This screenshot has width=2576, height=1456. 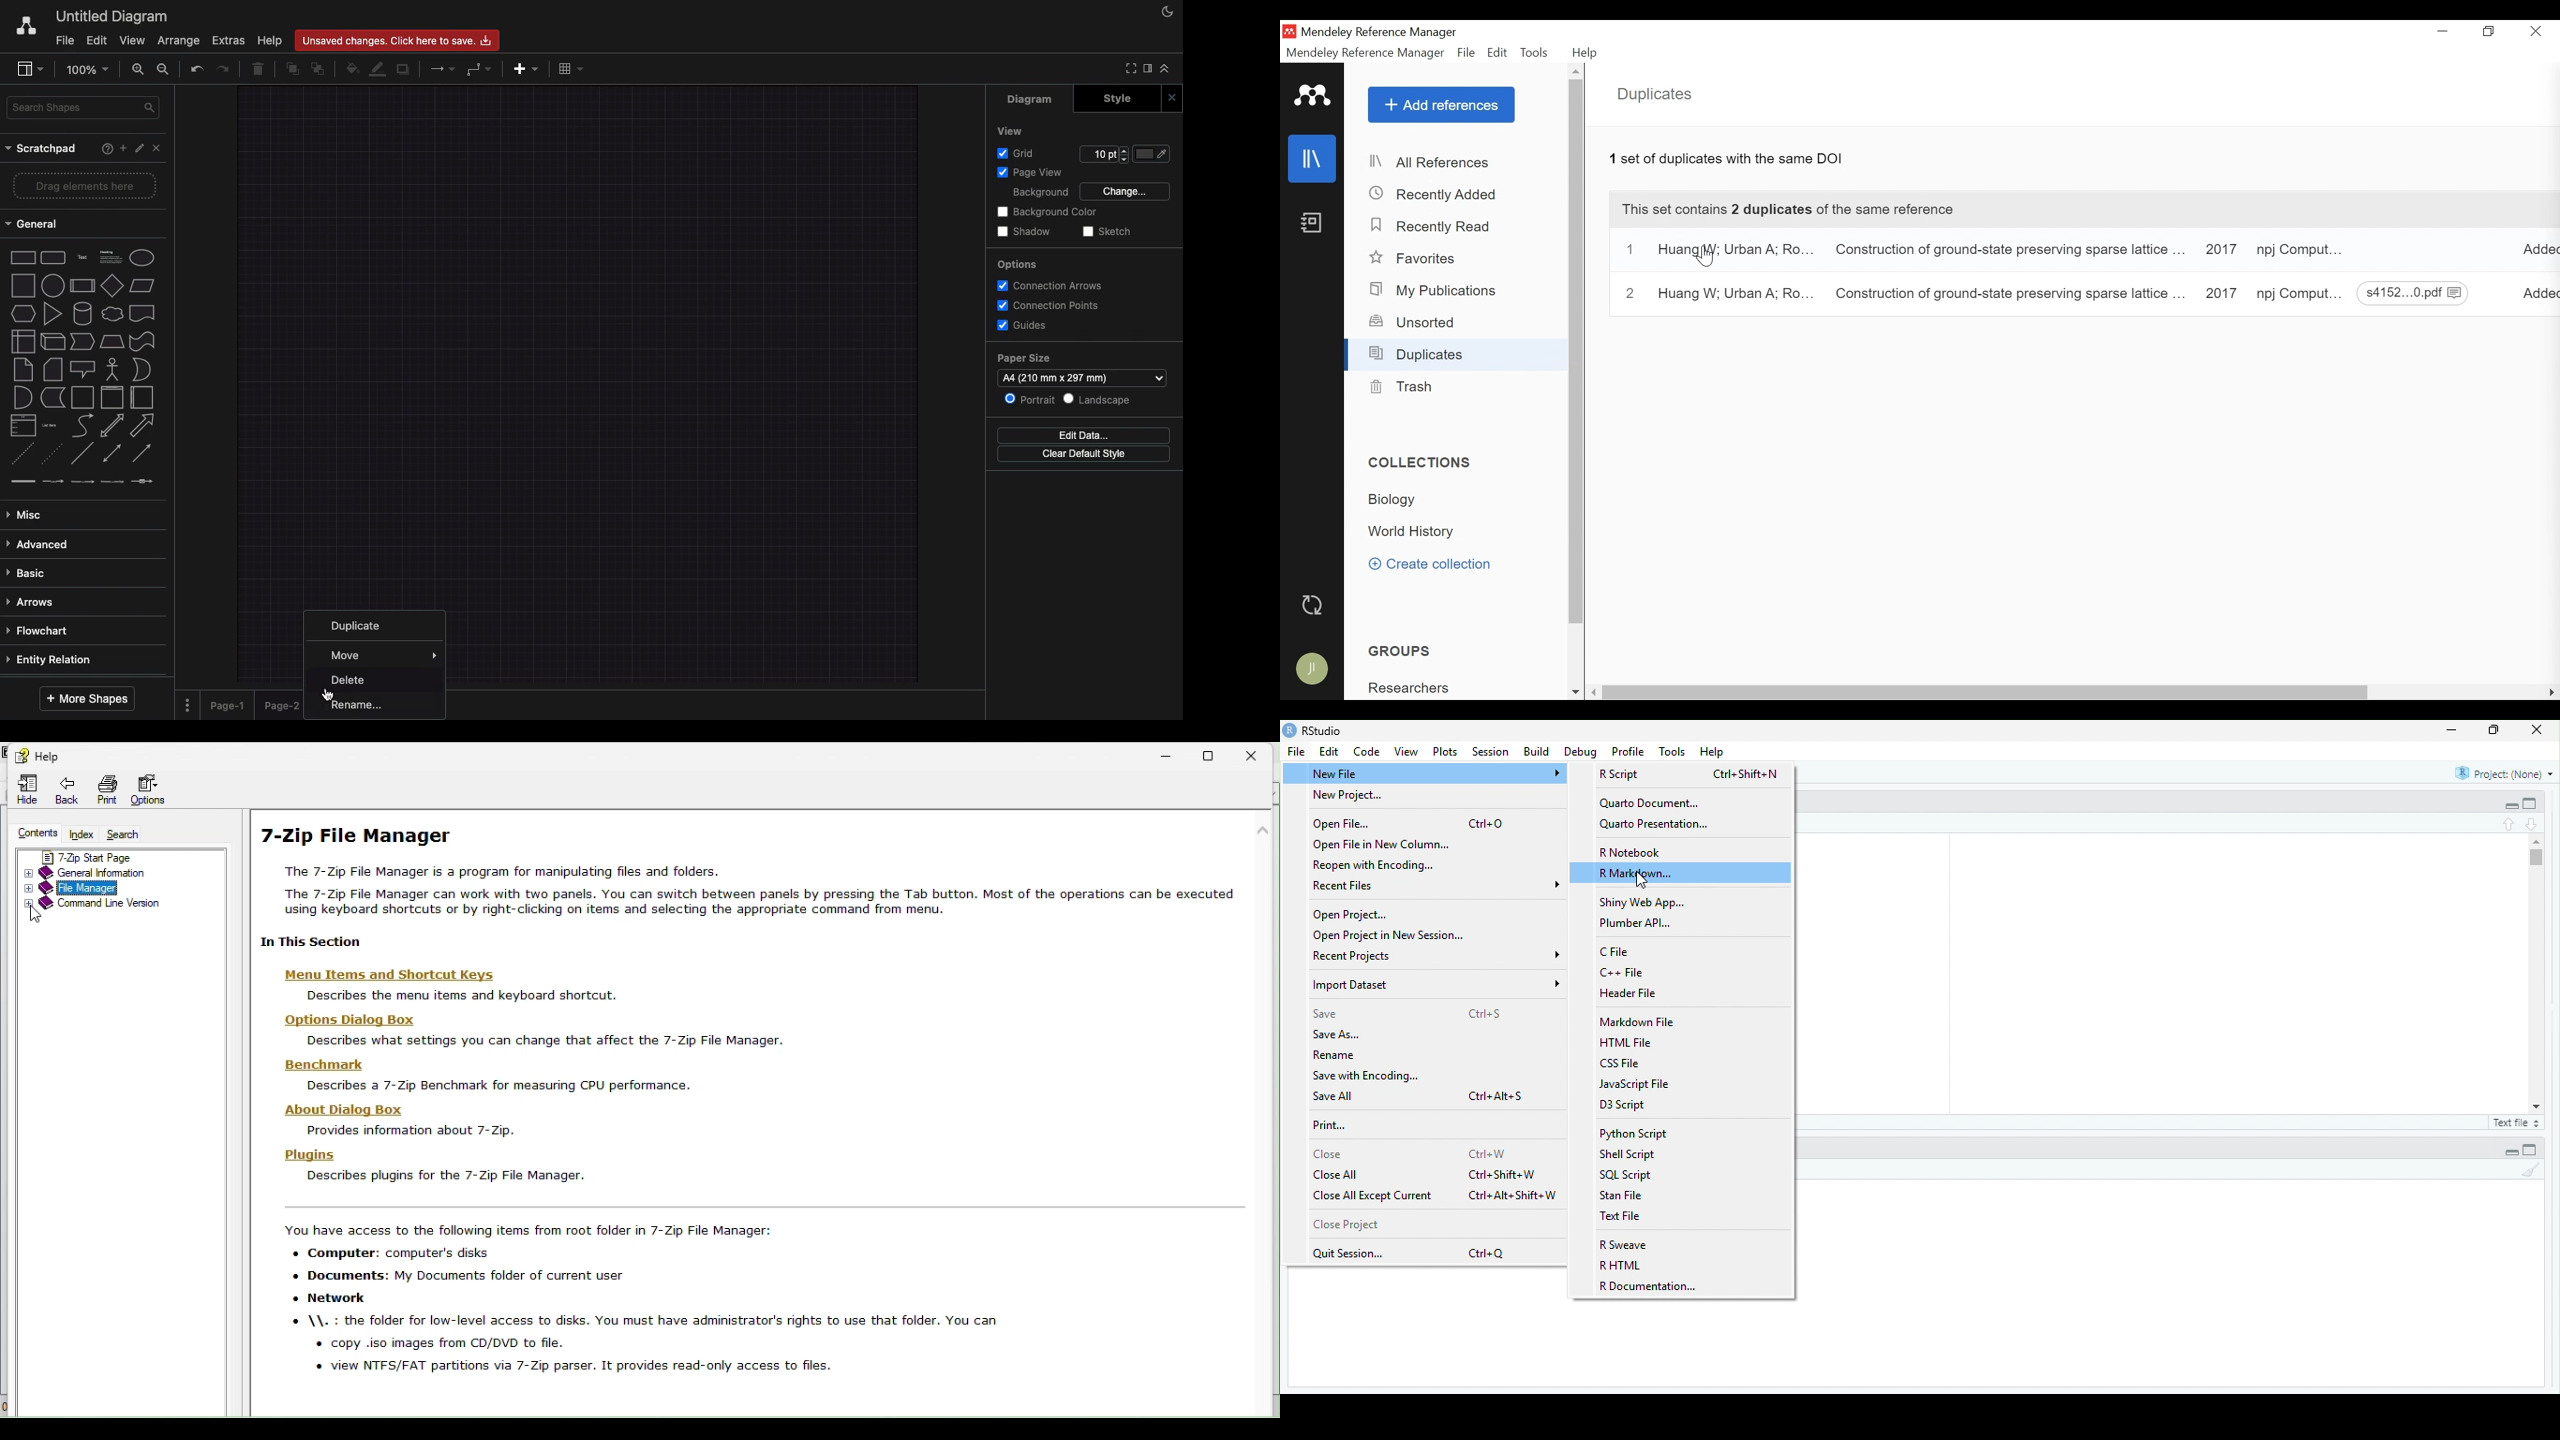 What do you see at coordinates (1624, 1217) in the screenshot?
I see `Text File` at bounding box center [1624, 1217].